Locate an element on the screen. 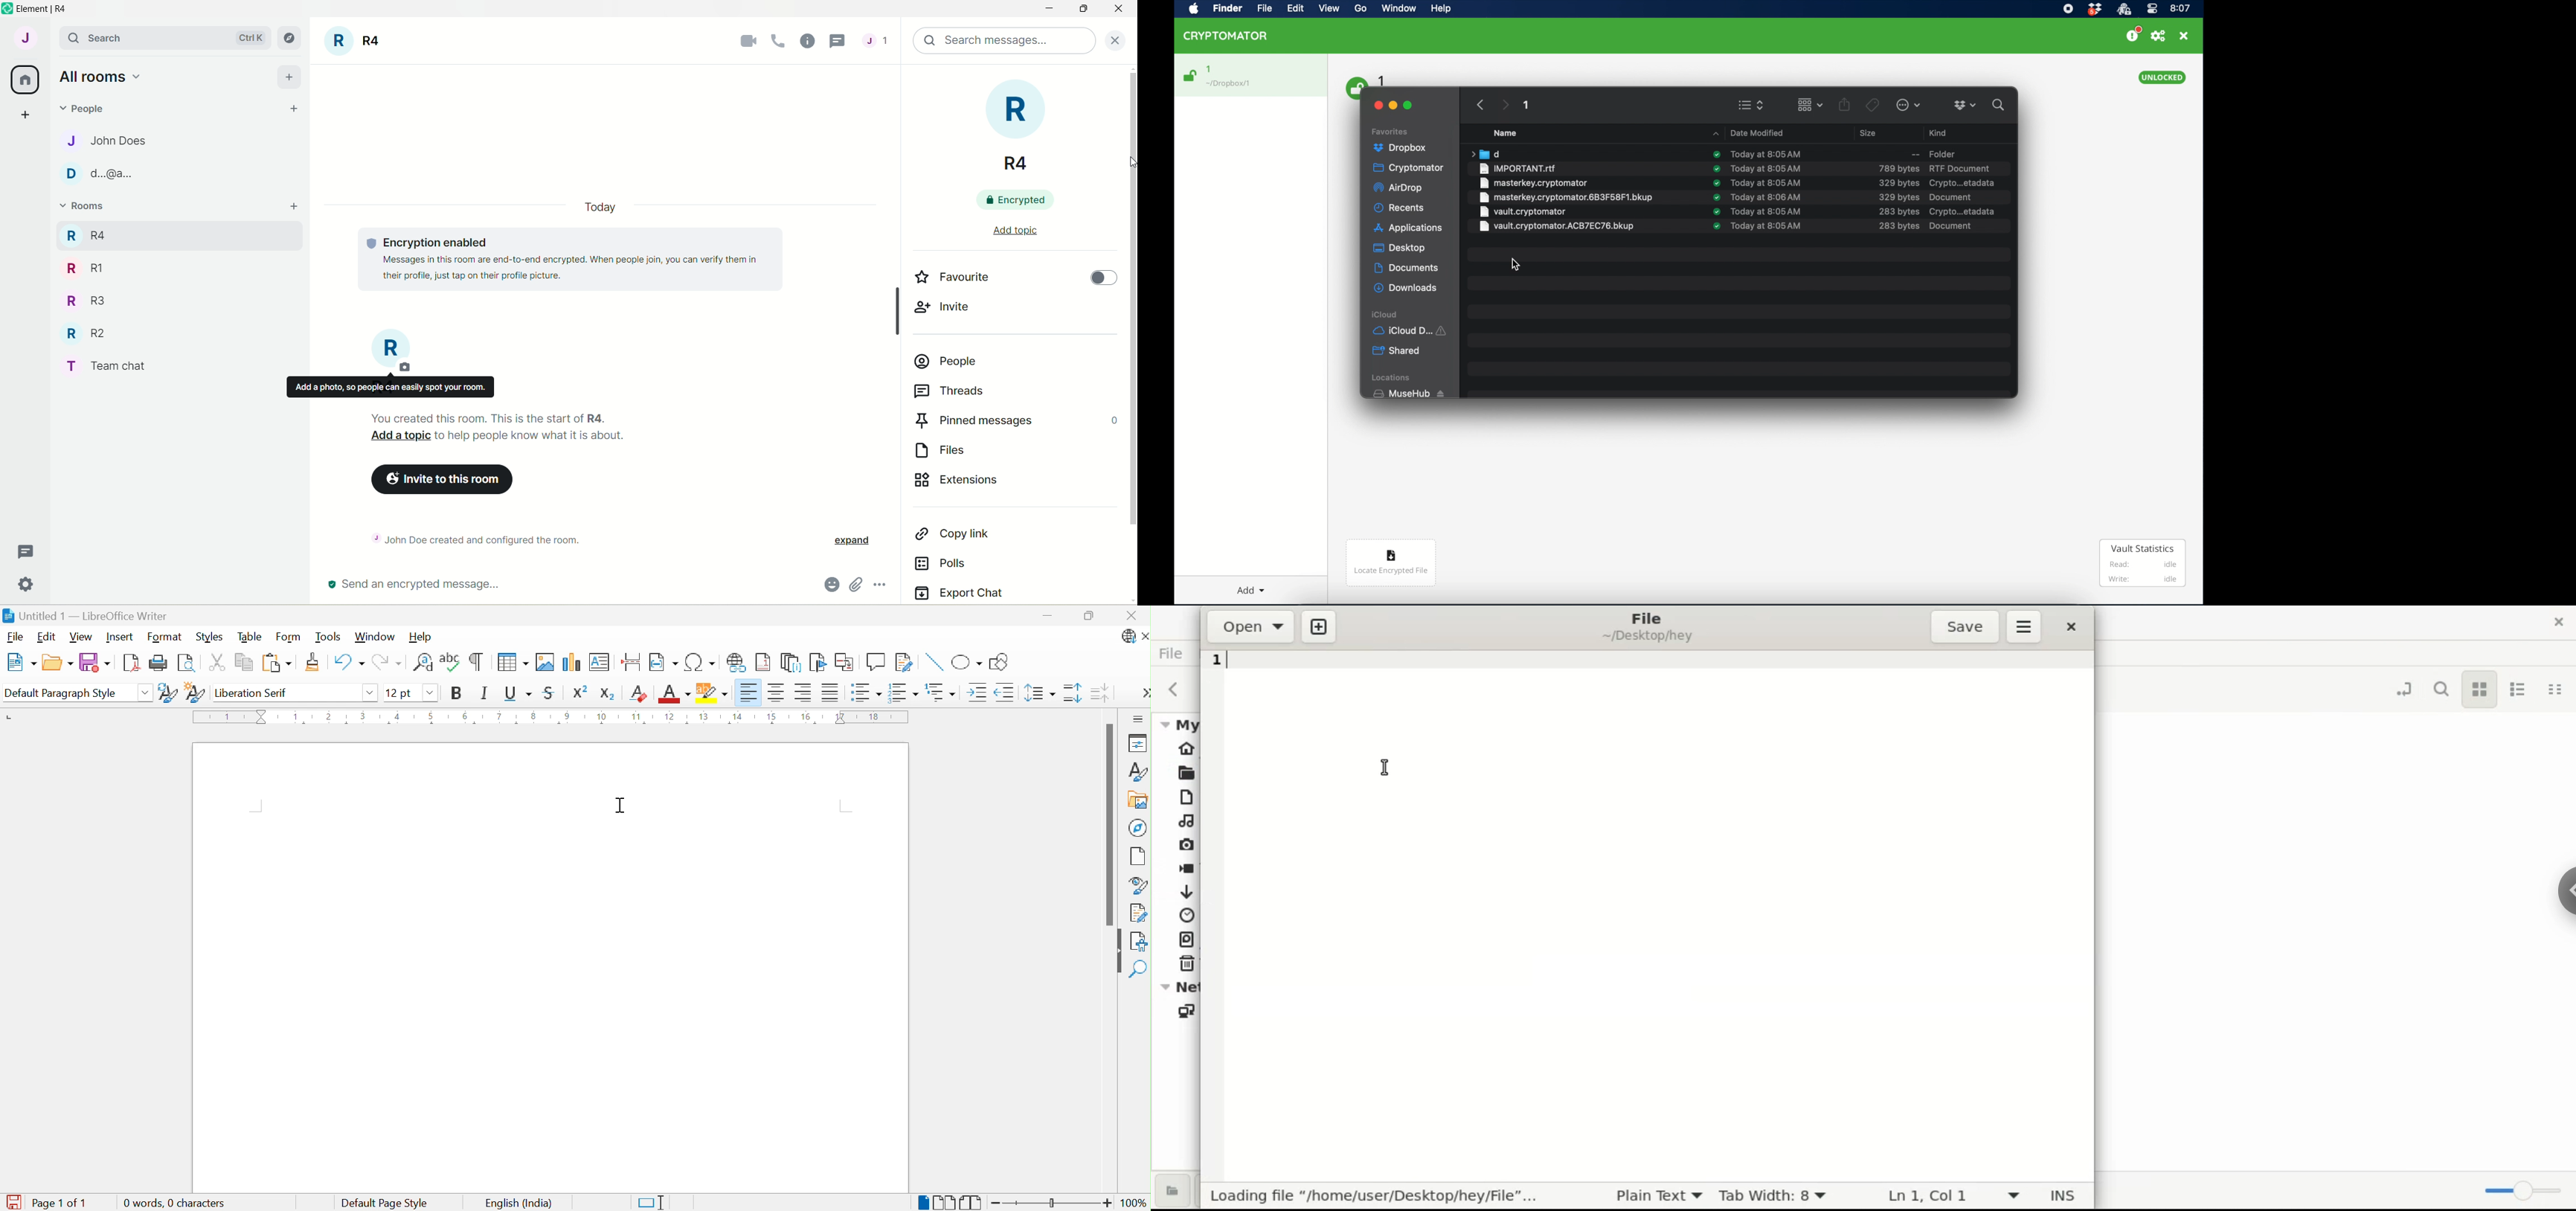 The width and height of the screenshot is (2576, 1232). Help is located at coordinates (423, 637).